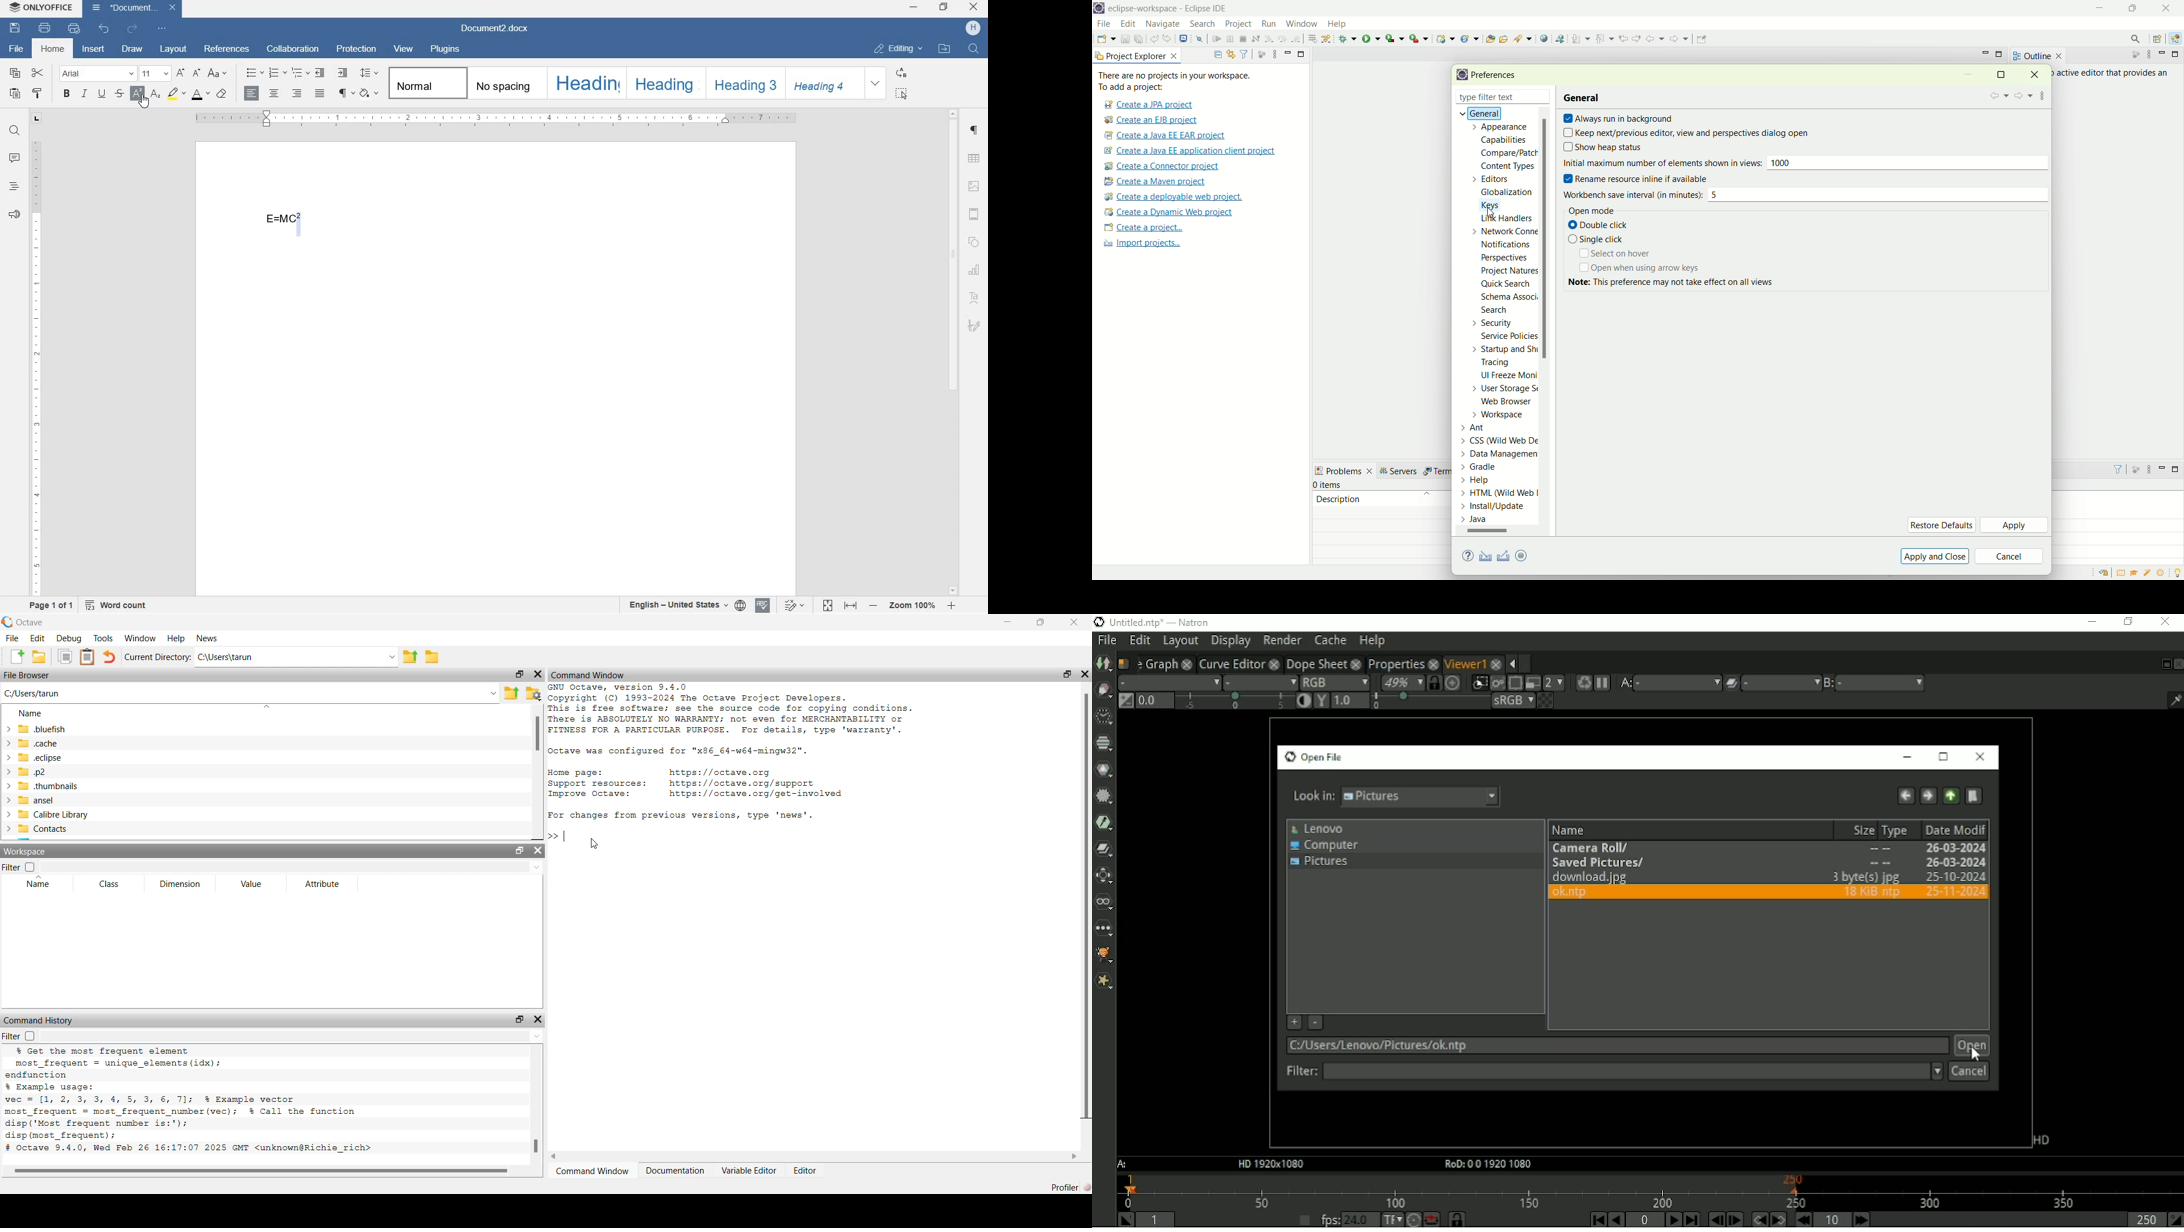  What do you see at coordinates (1490, 323) in the screenshot?
I see `security` at bounding box center [1490, 323].